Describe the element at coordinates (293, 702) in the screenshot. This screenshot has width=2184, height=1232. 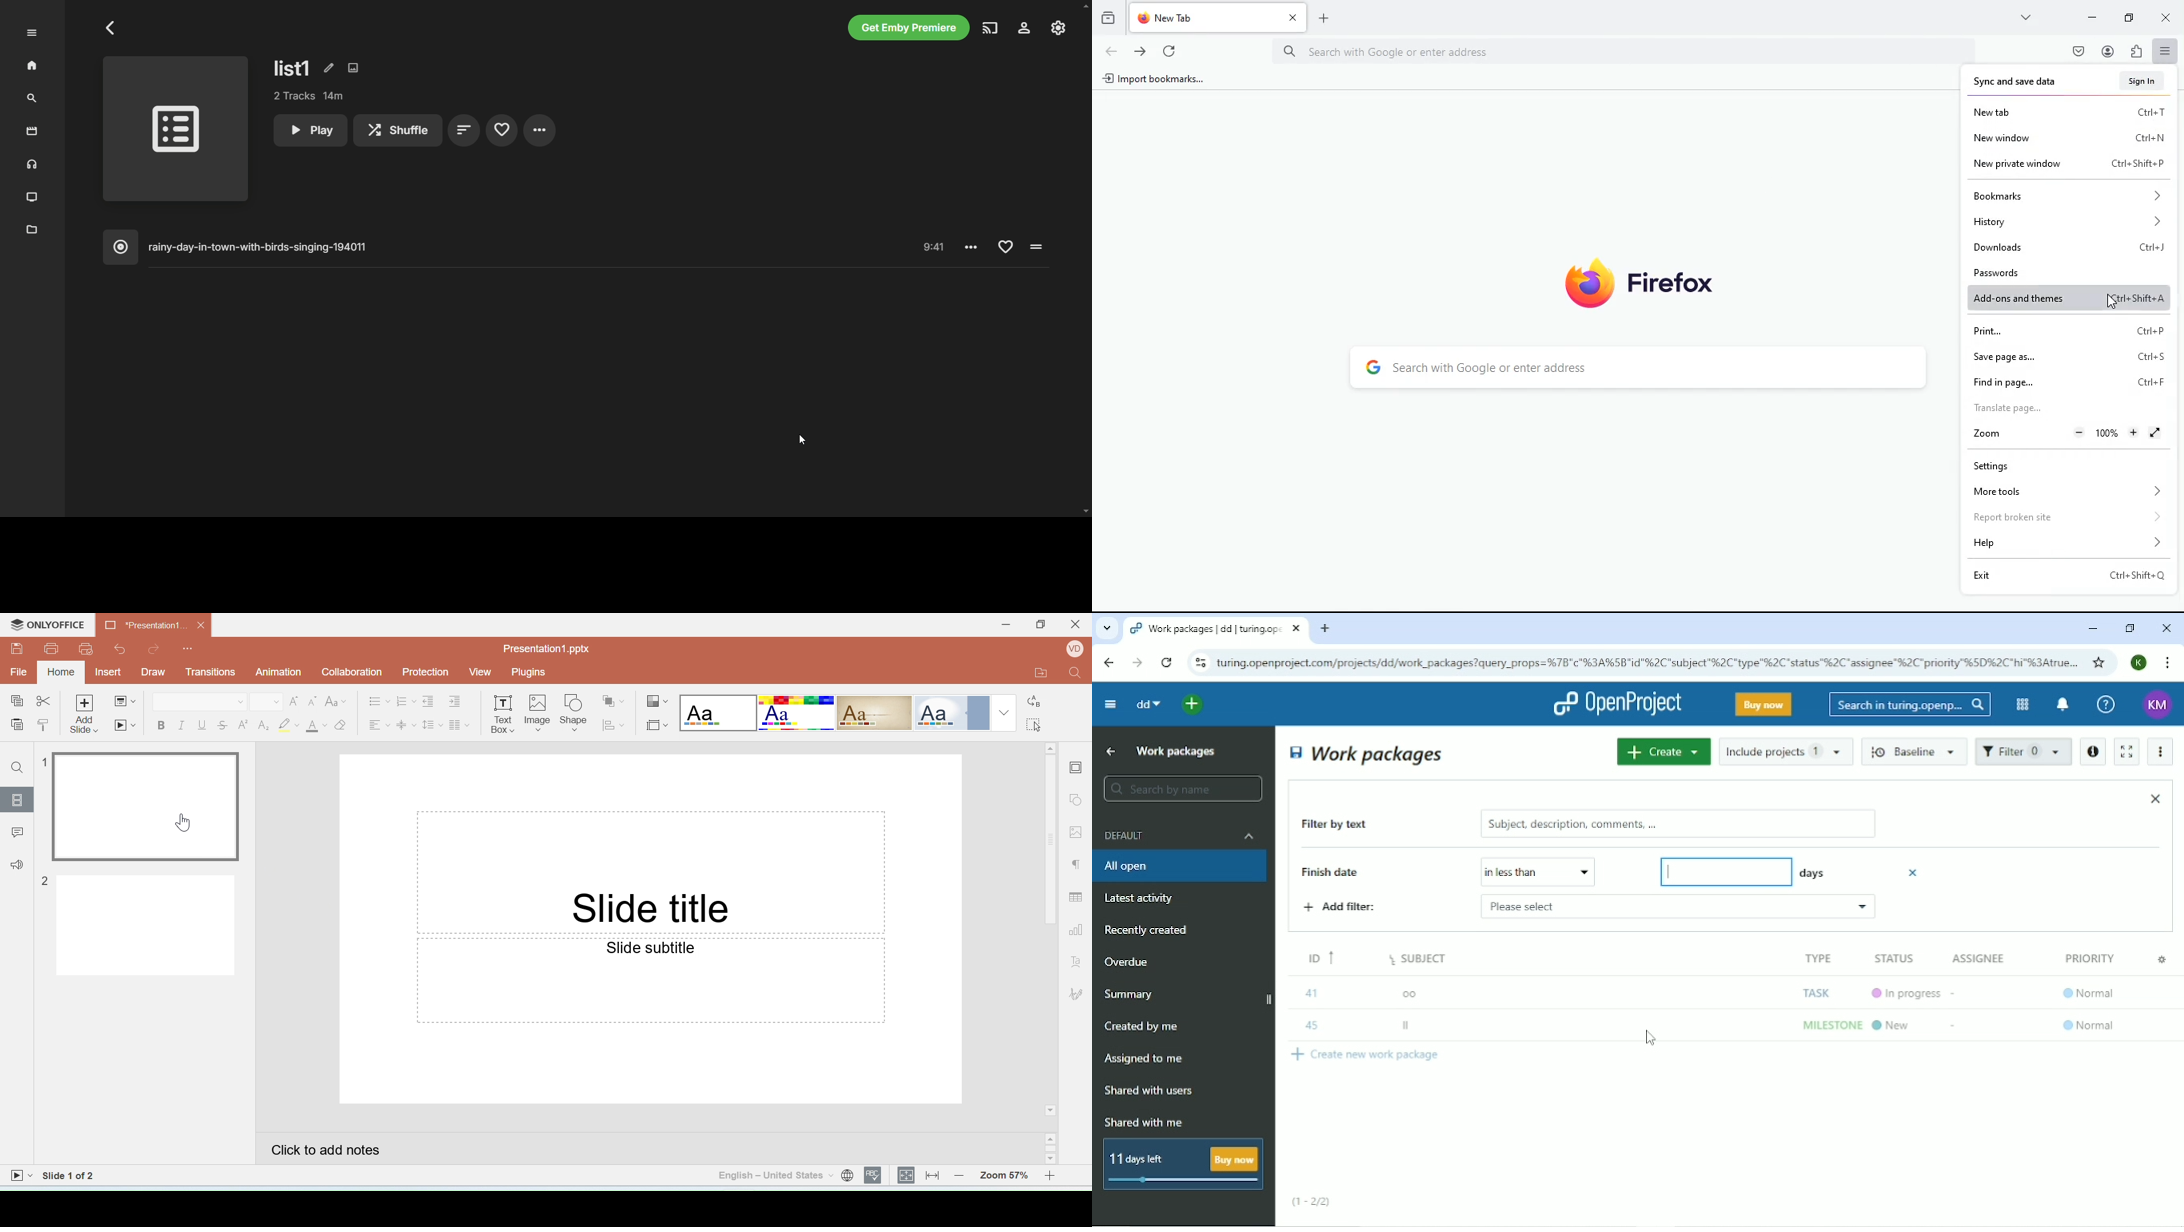
I see `Increment font size` at that location.